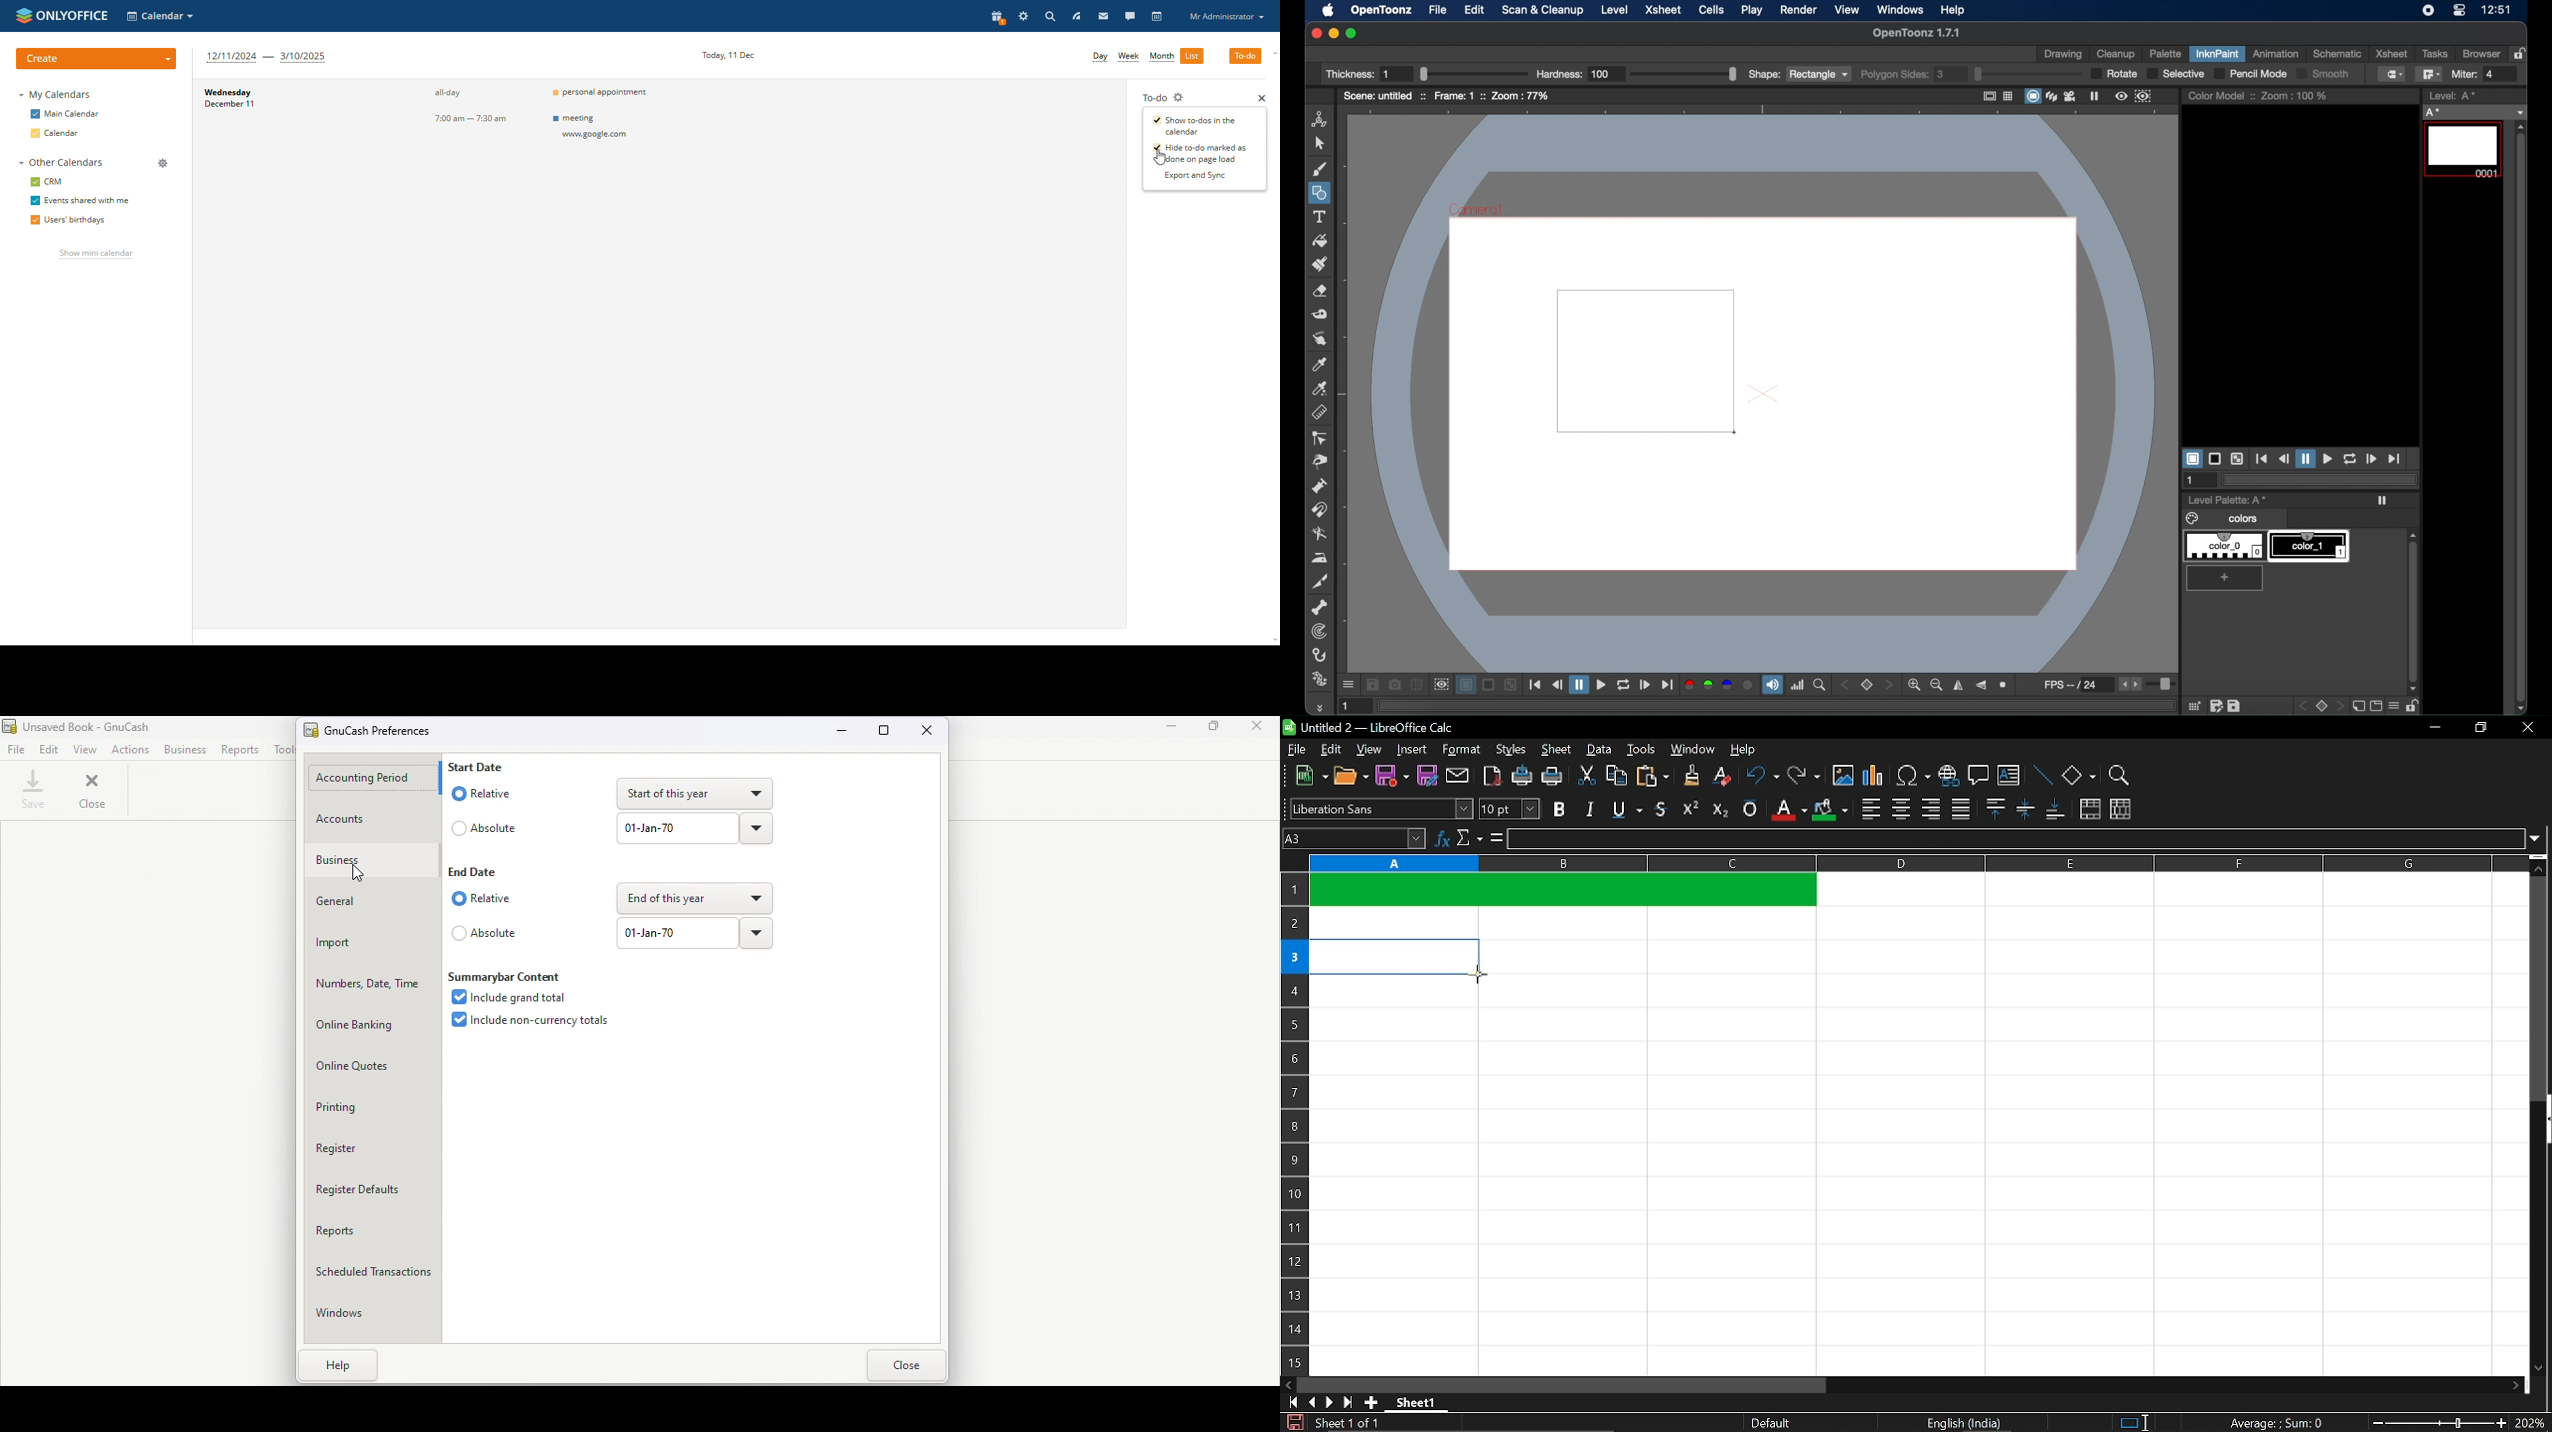  I want to click on back, so click(2306, 706).